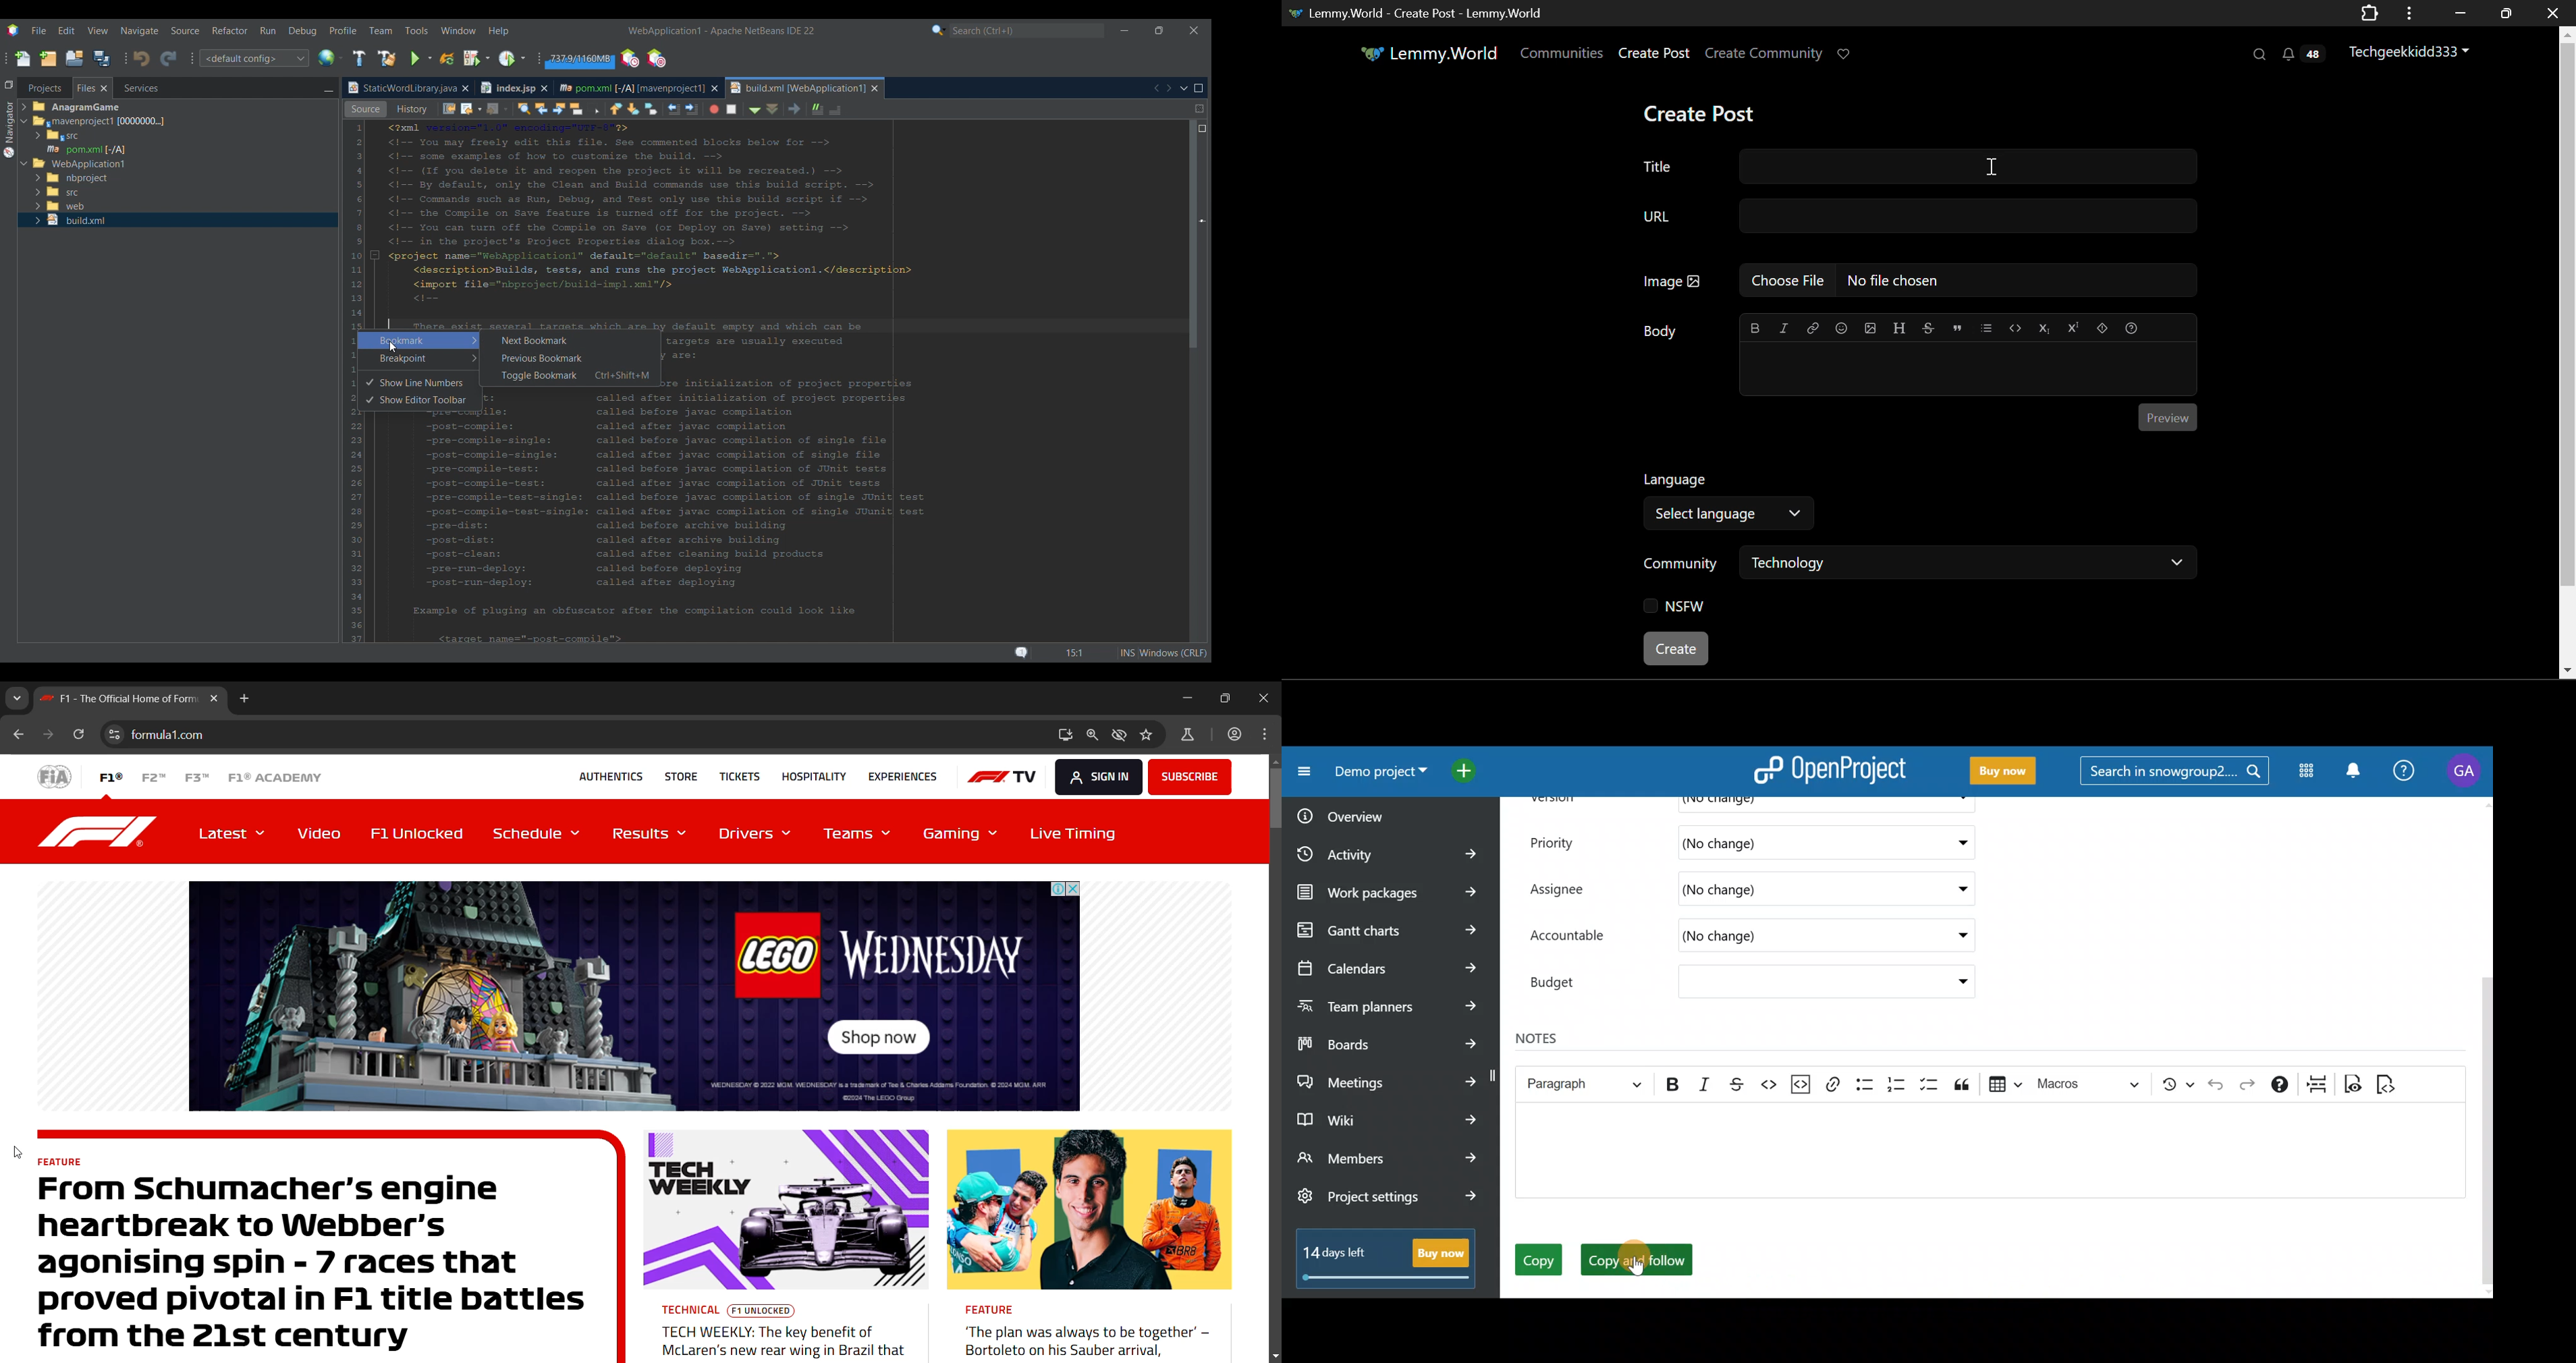  Describe the element at coordinates (1867, 1084) in the screenshot. I see `Bulleted list` at that location.